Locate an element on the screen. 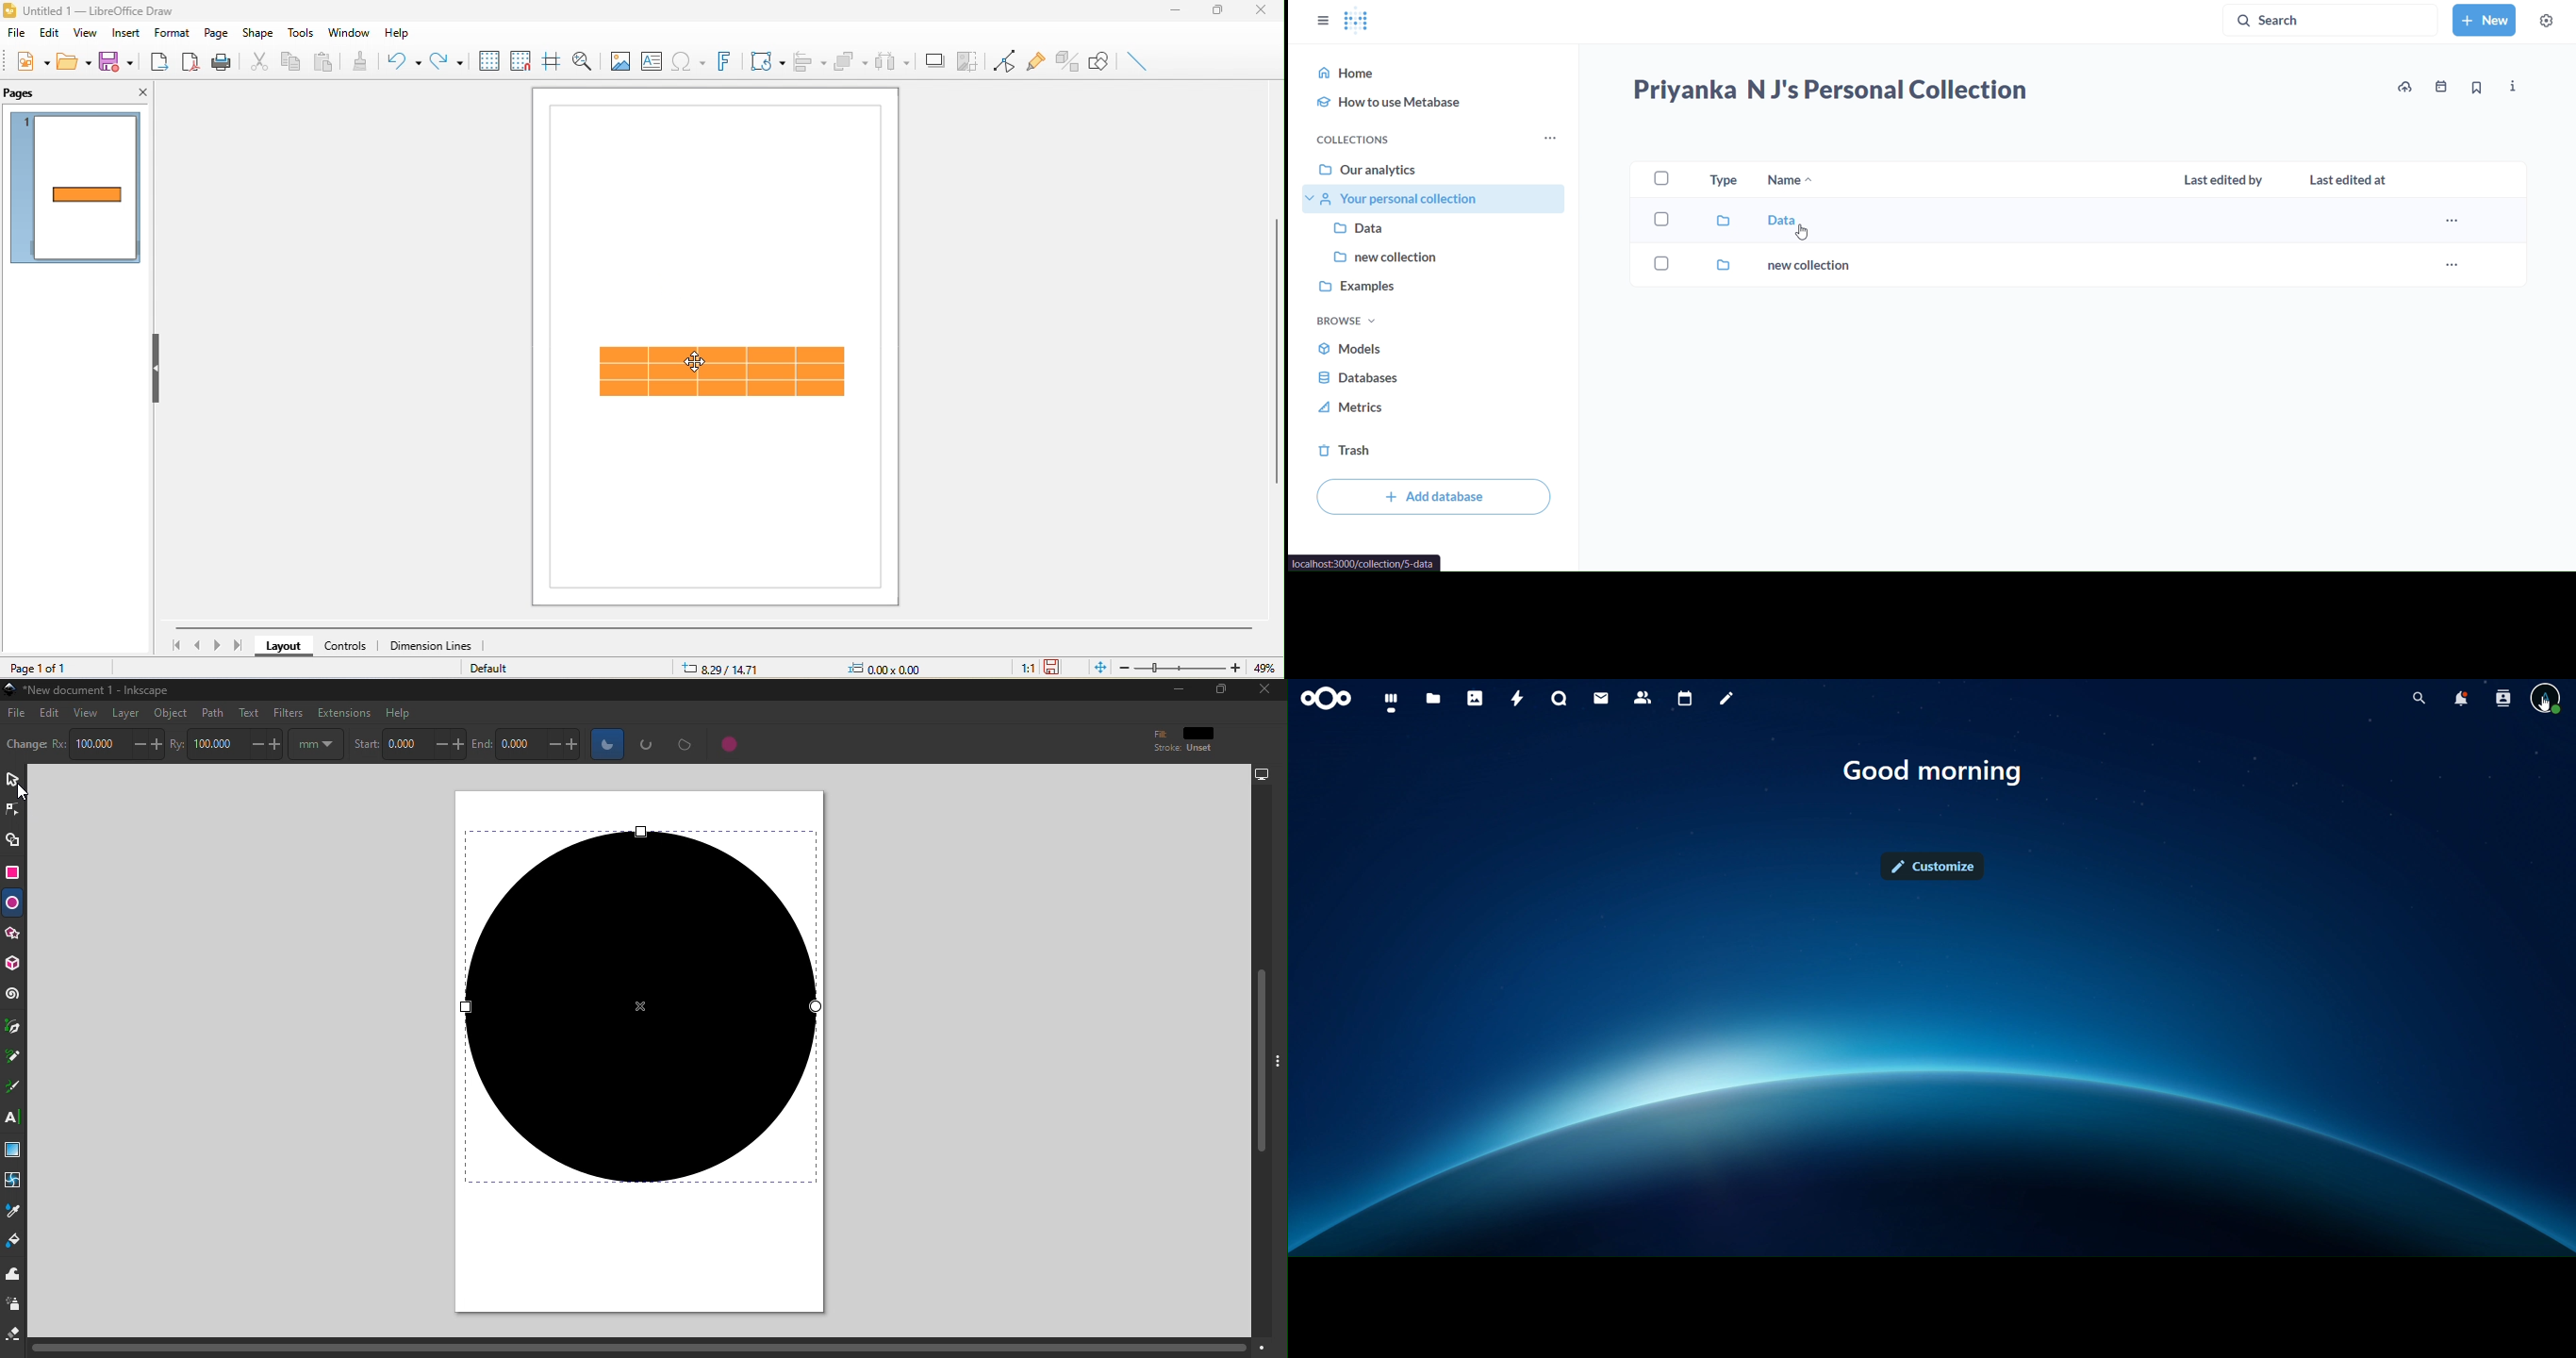  align object is located at coordinates (807, 61).